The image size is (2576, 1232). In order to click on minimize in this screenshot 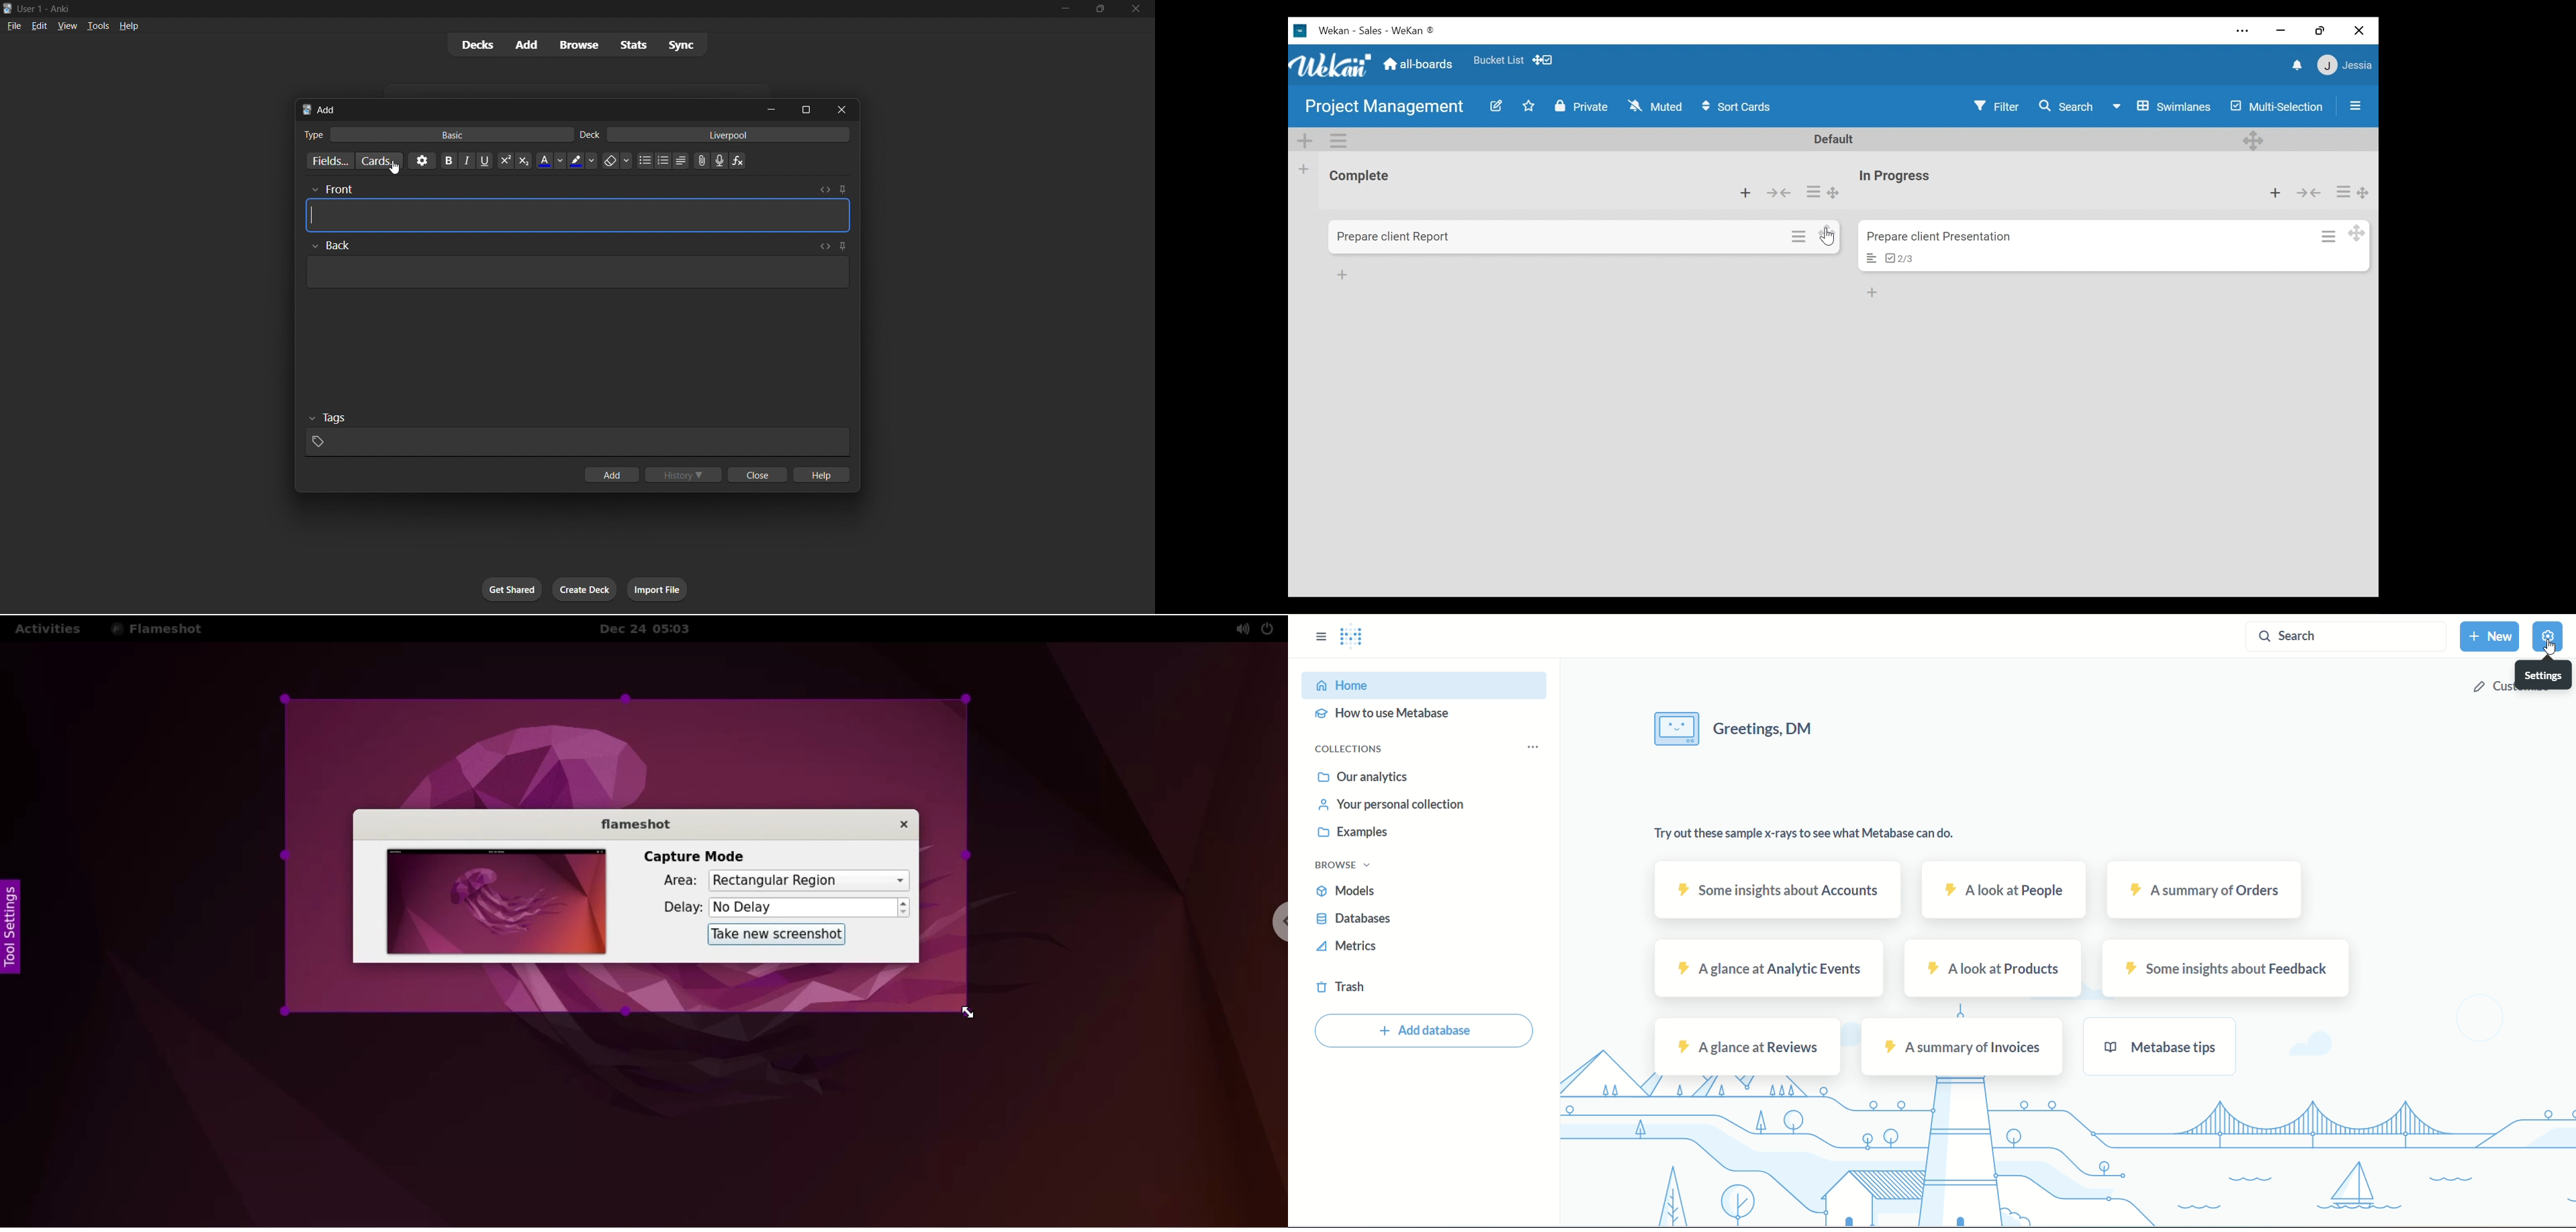, I will do `click(2279, 30)`.